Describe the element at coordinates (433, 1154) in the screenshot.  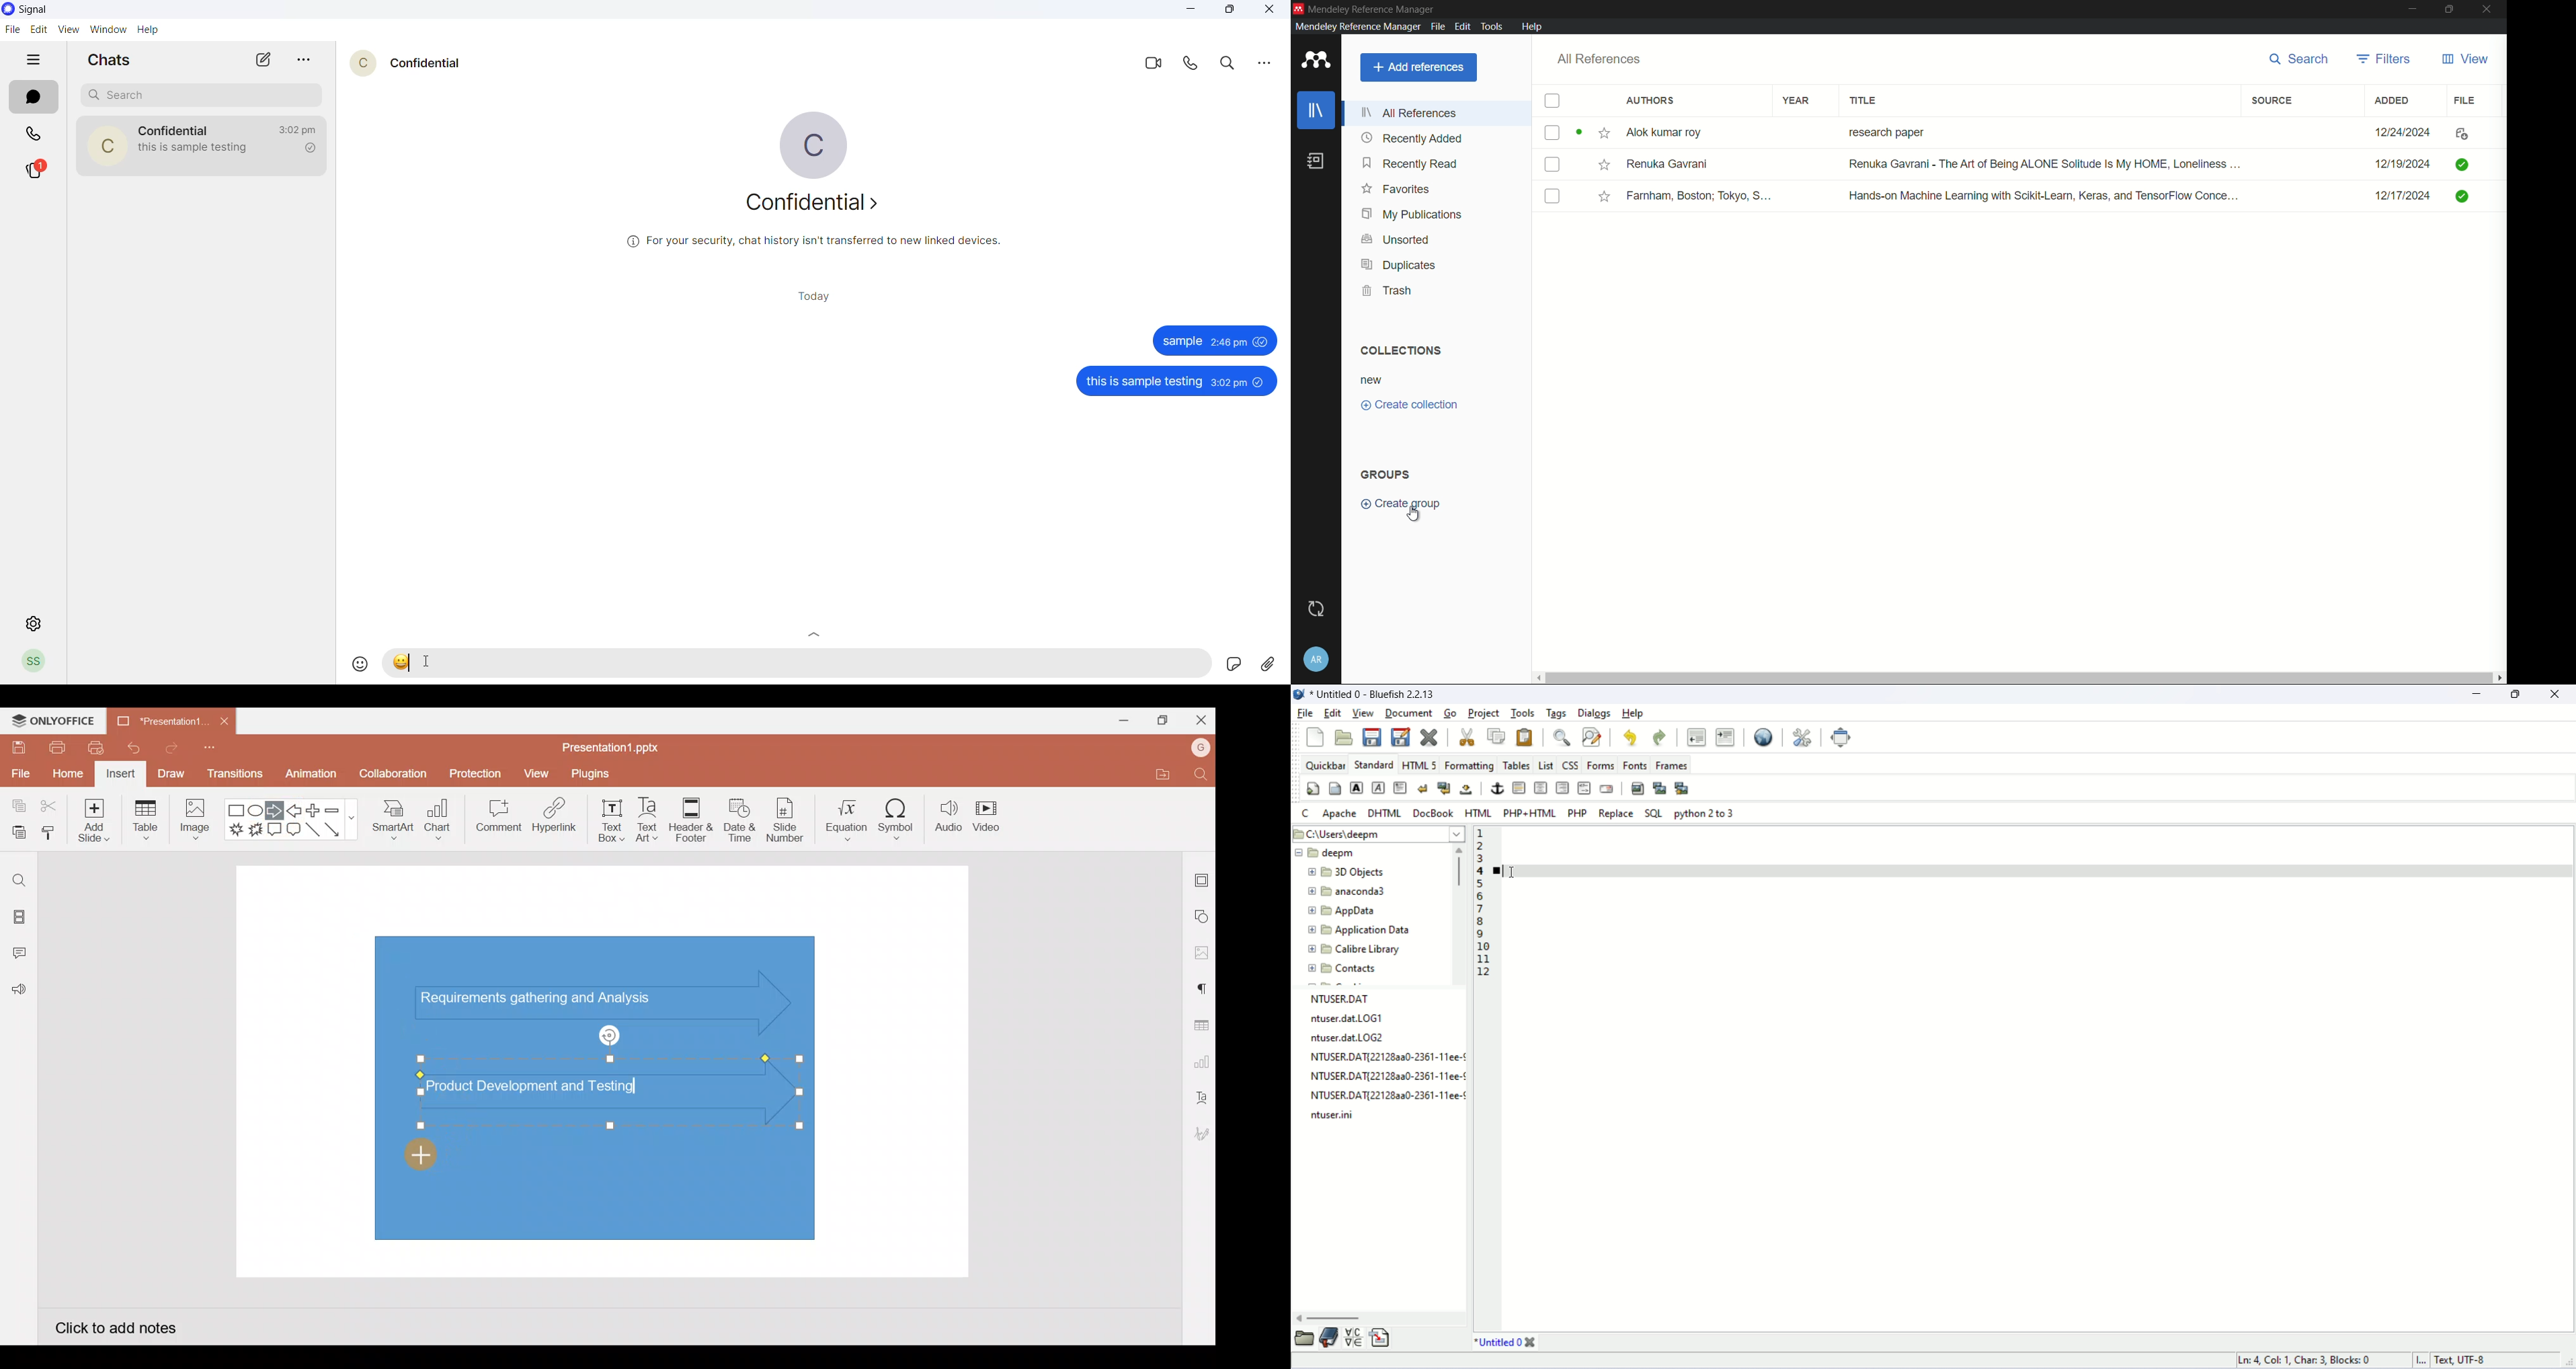
I see `Cursor on rectangle shape` at that location.